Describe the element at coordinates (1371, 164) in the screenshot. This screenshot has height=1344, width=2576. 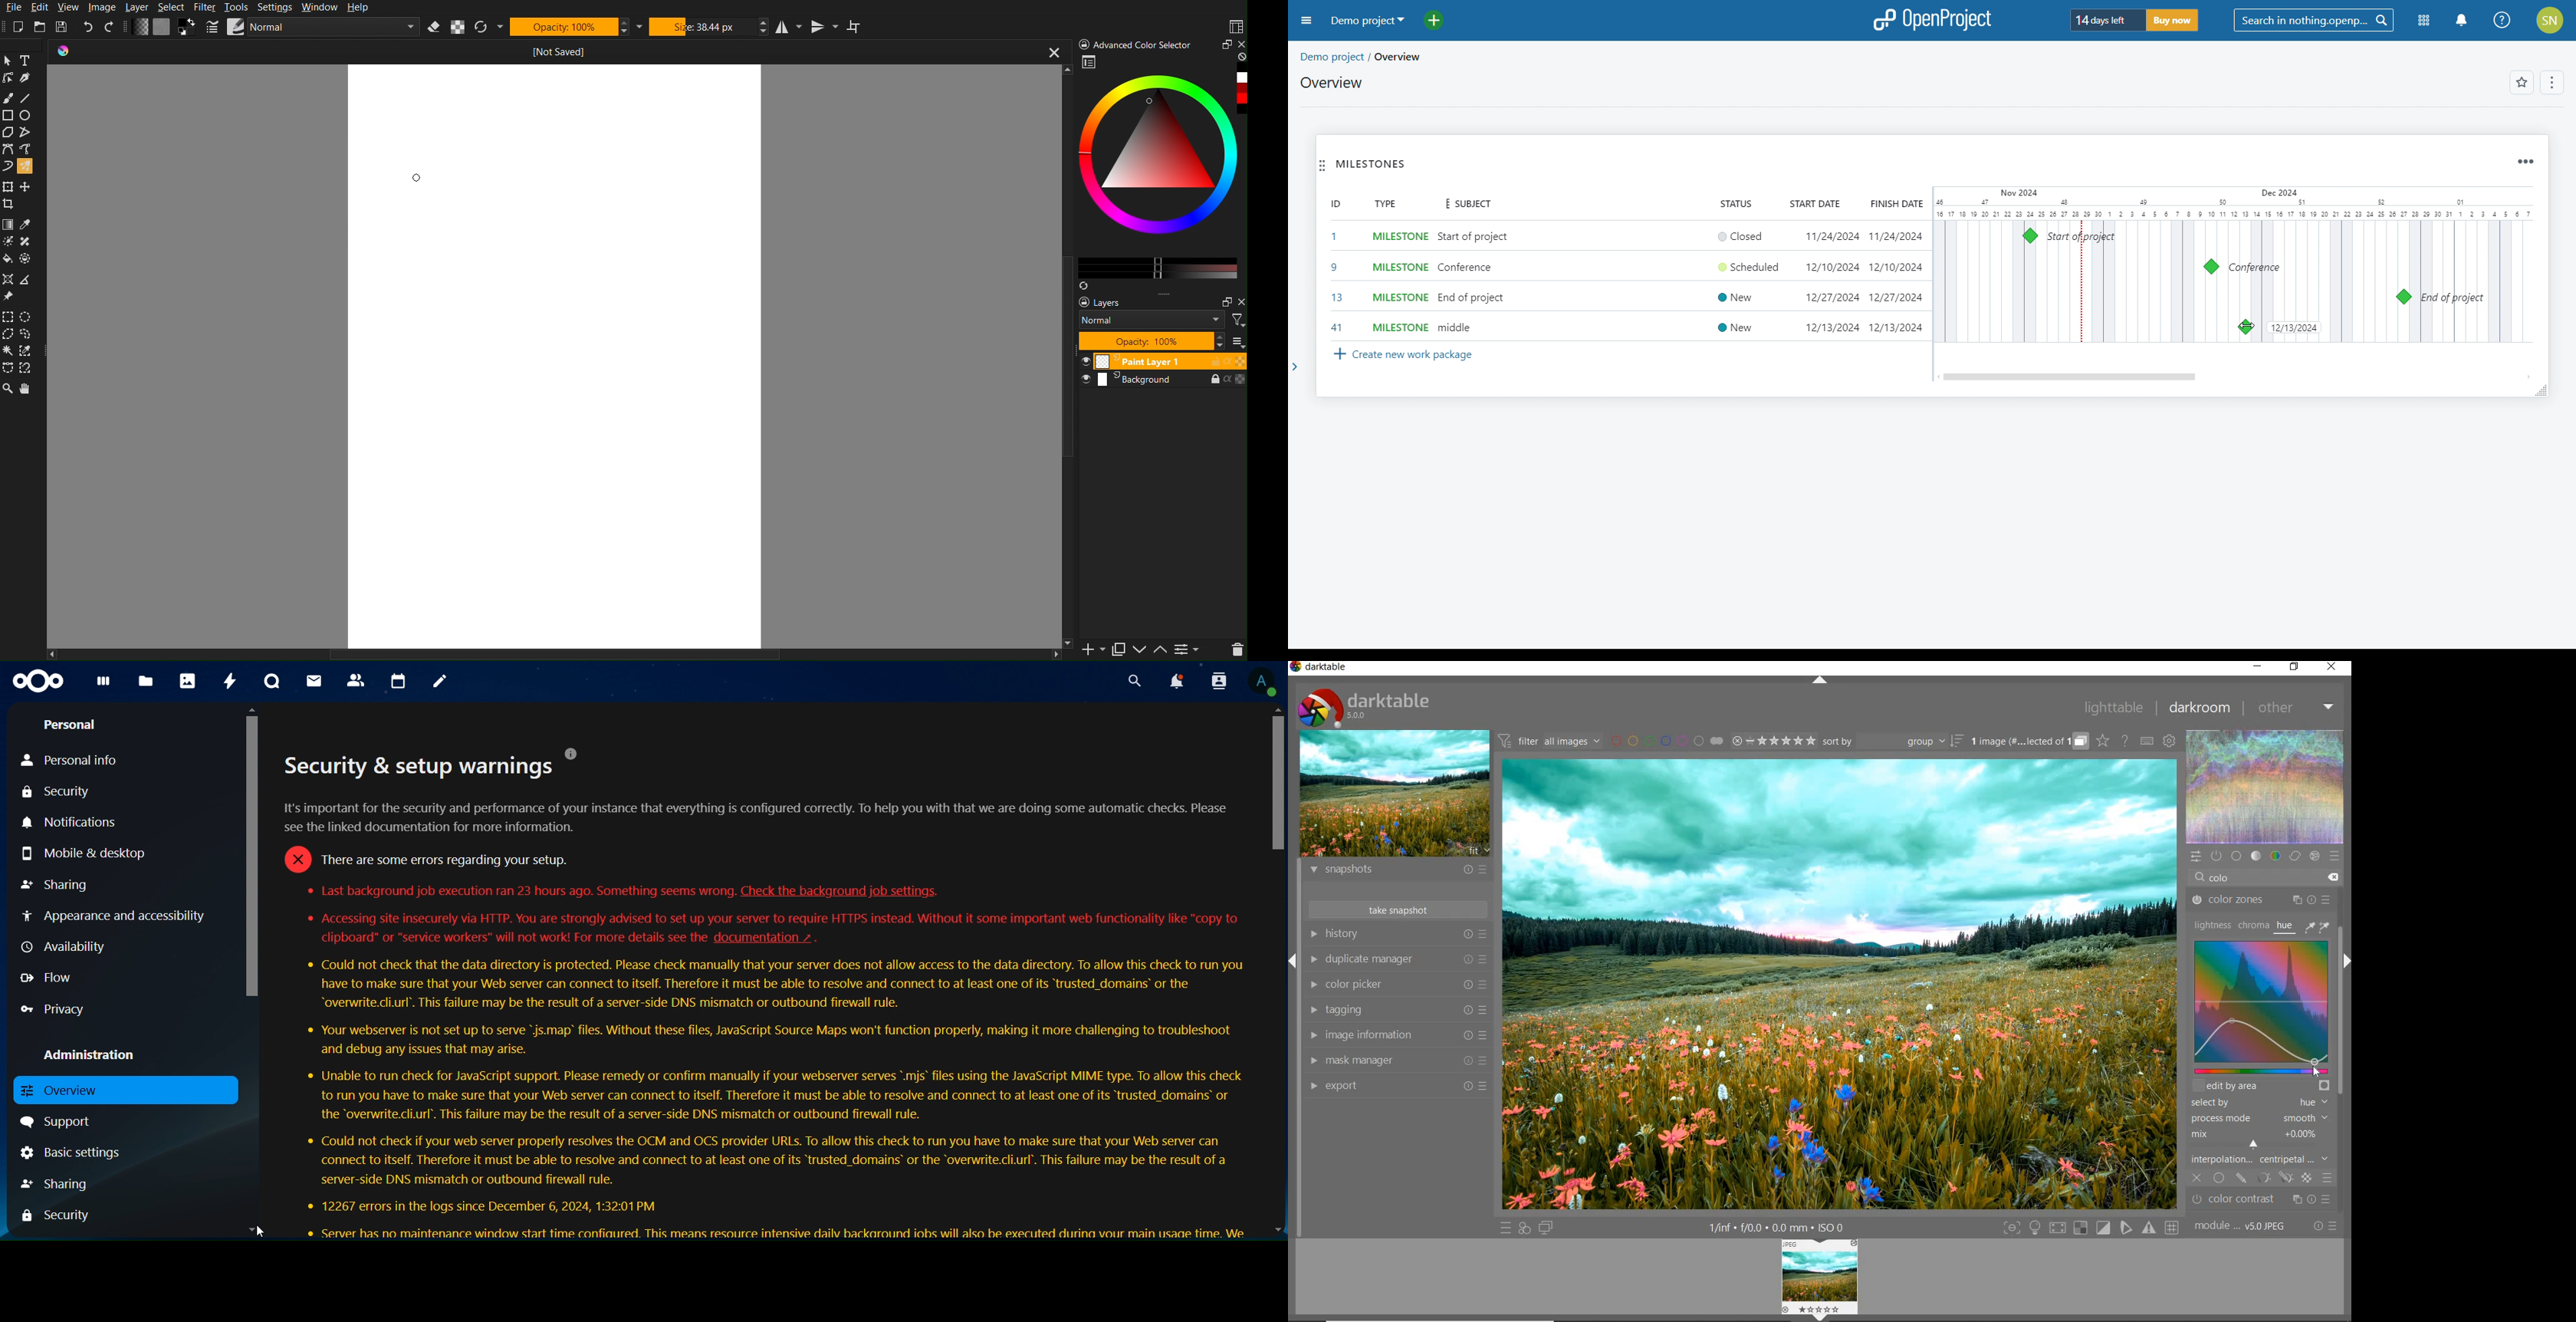
I see `milestones` at that location.